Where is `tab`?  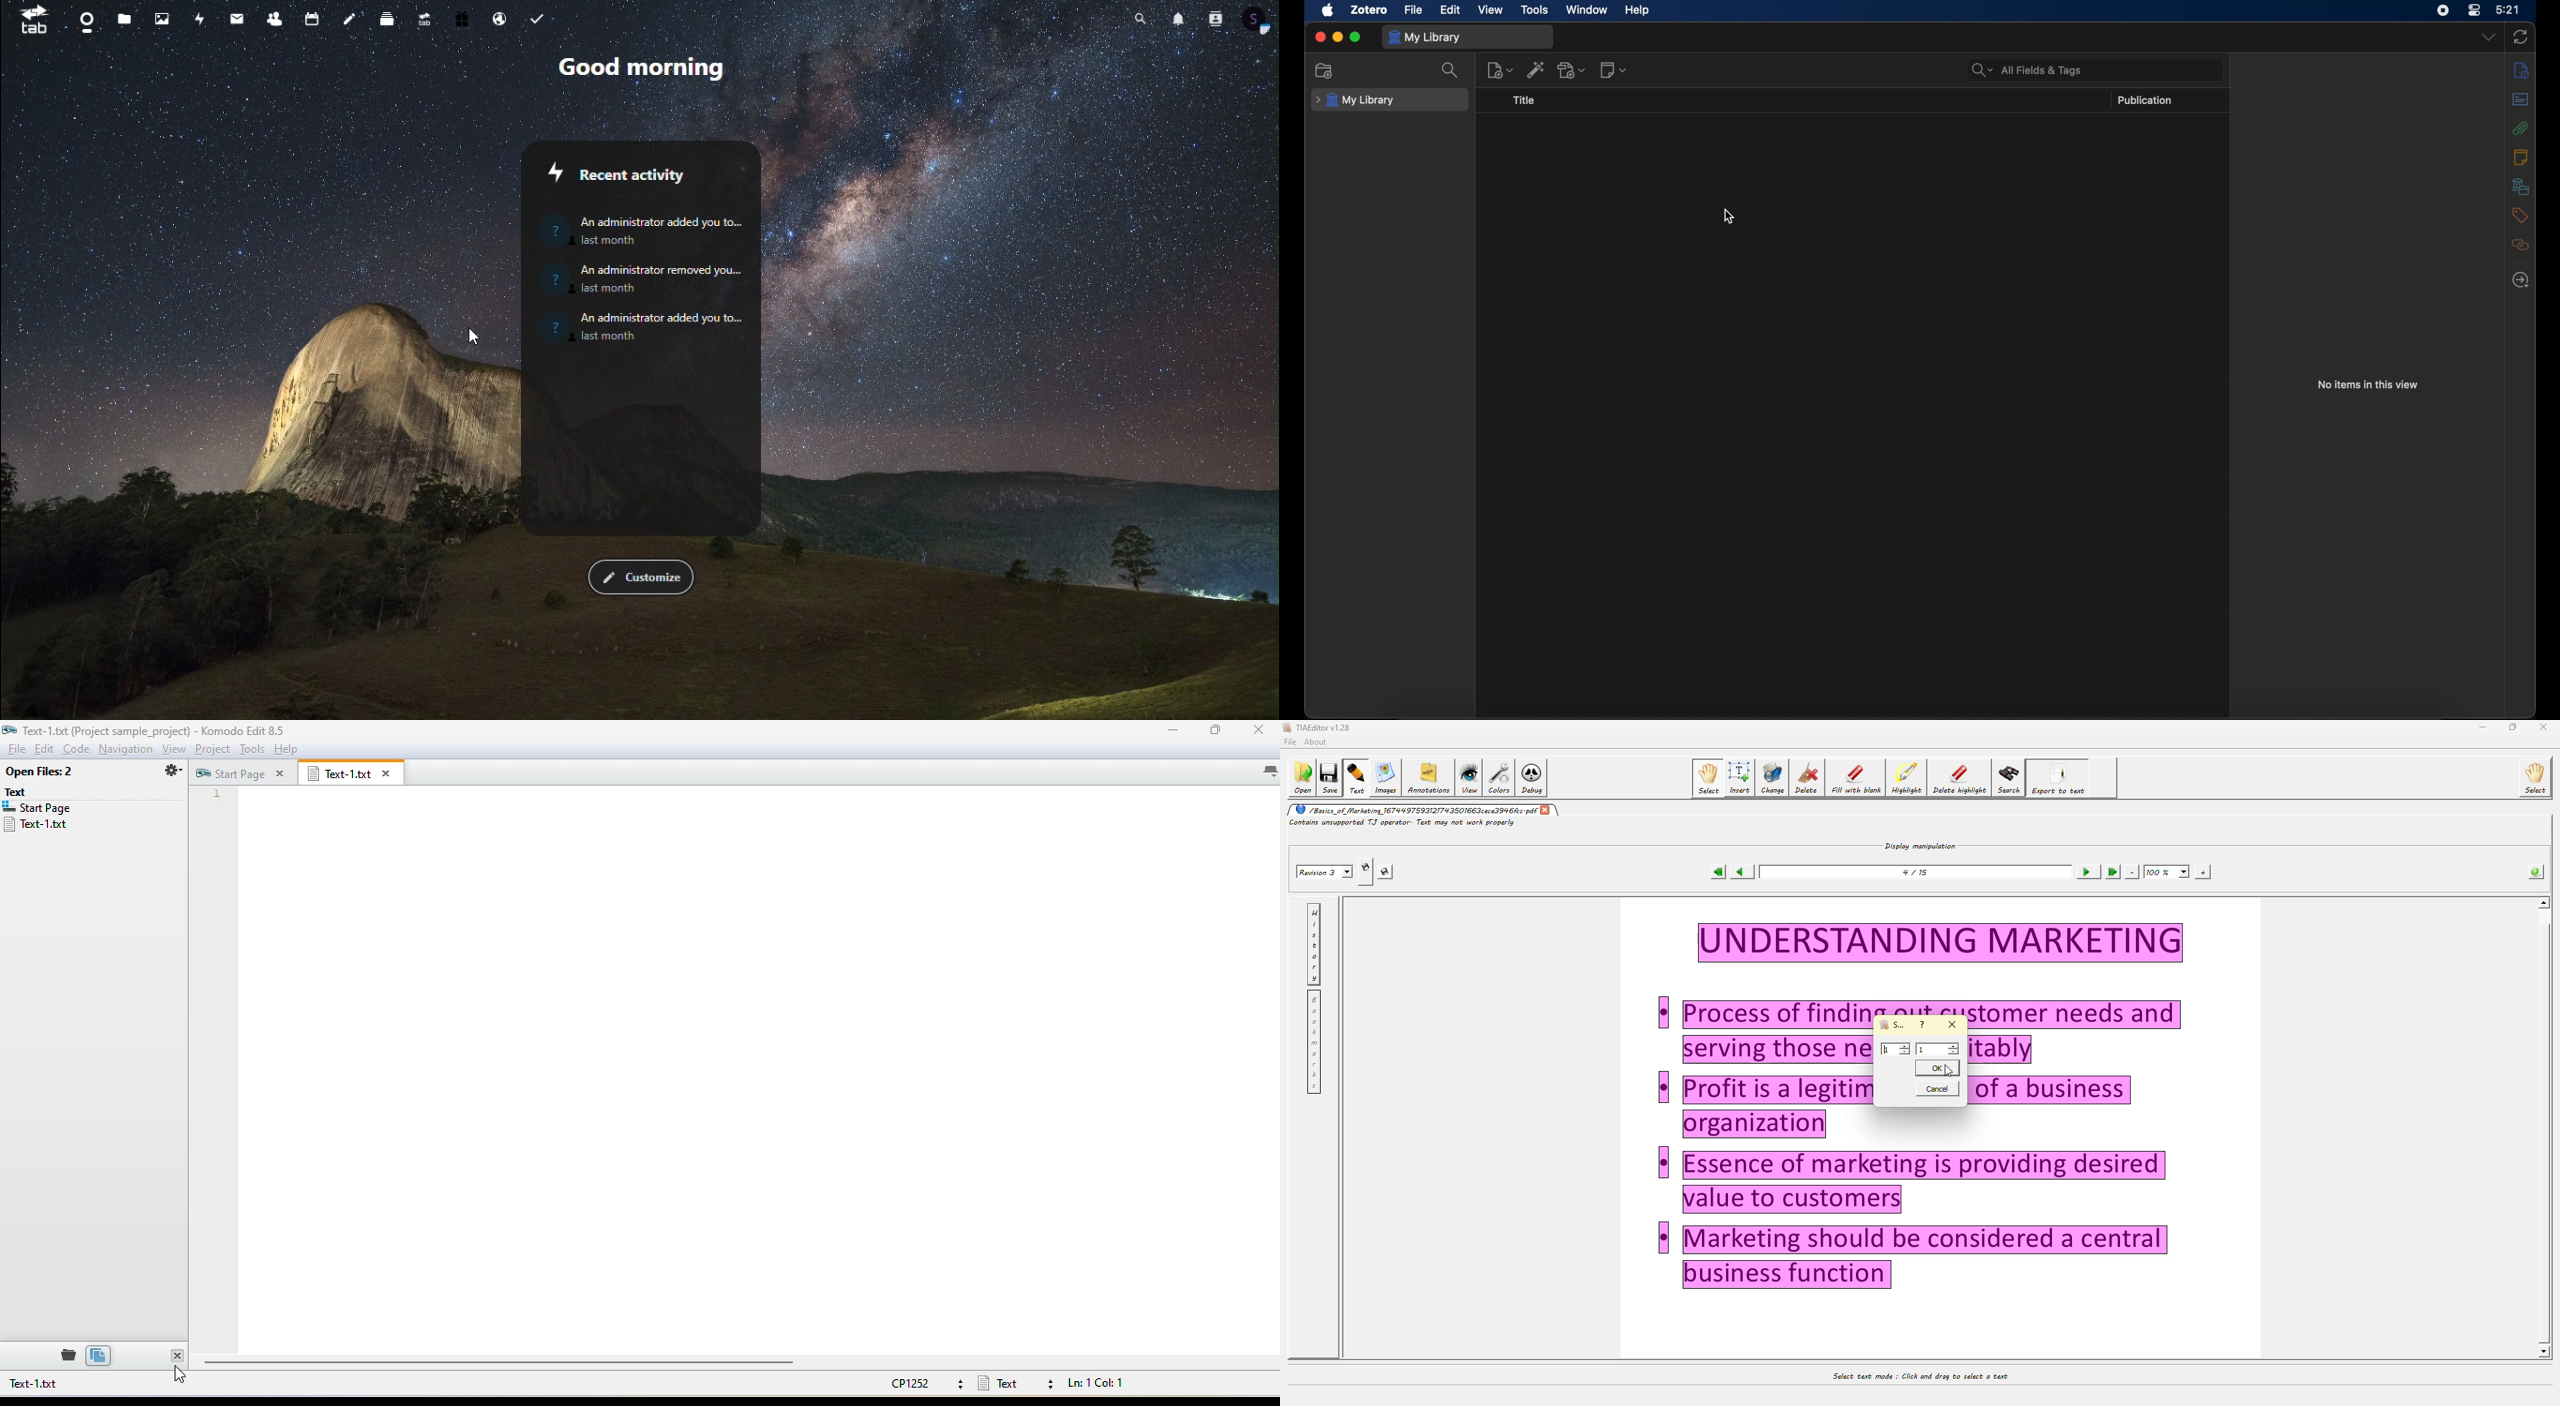 tab is located at coordinates (28, 22).